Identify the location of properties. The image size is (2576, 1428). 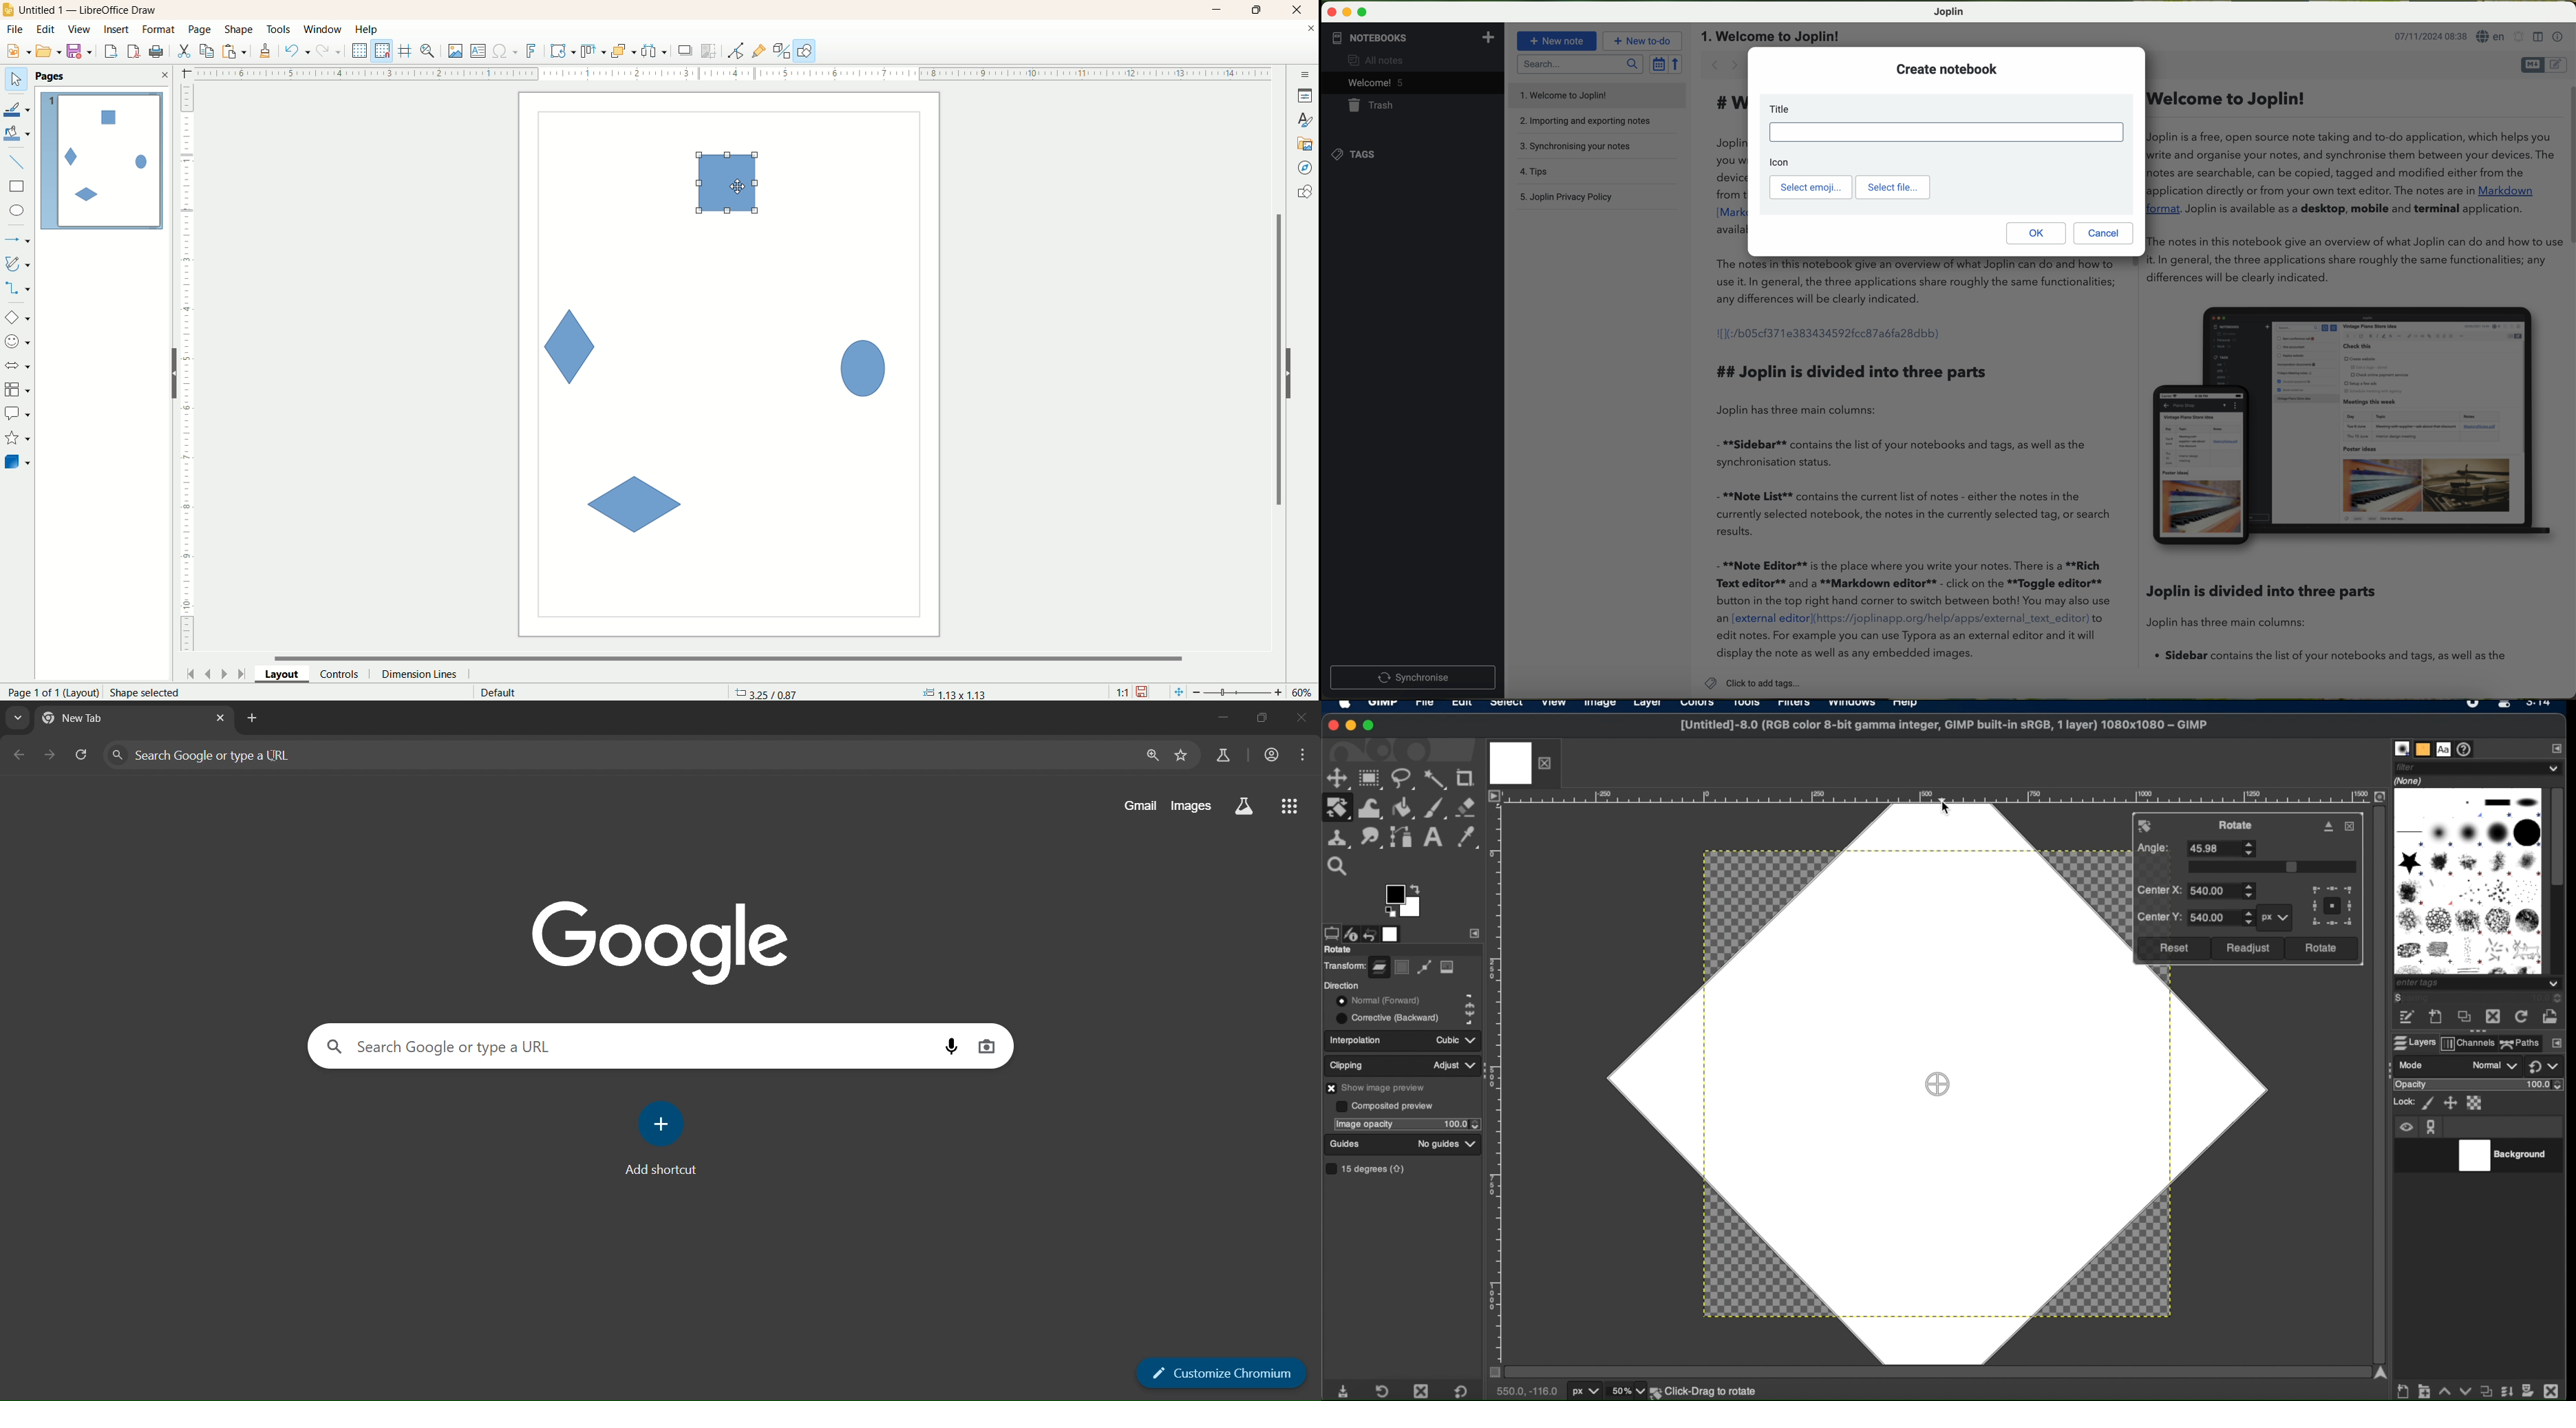
(1305, 95).